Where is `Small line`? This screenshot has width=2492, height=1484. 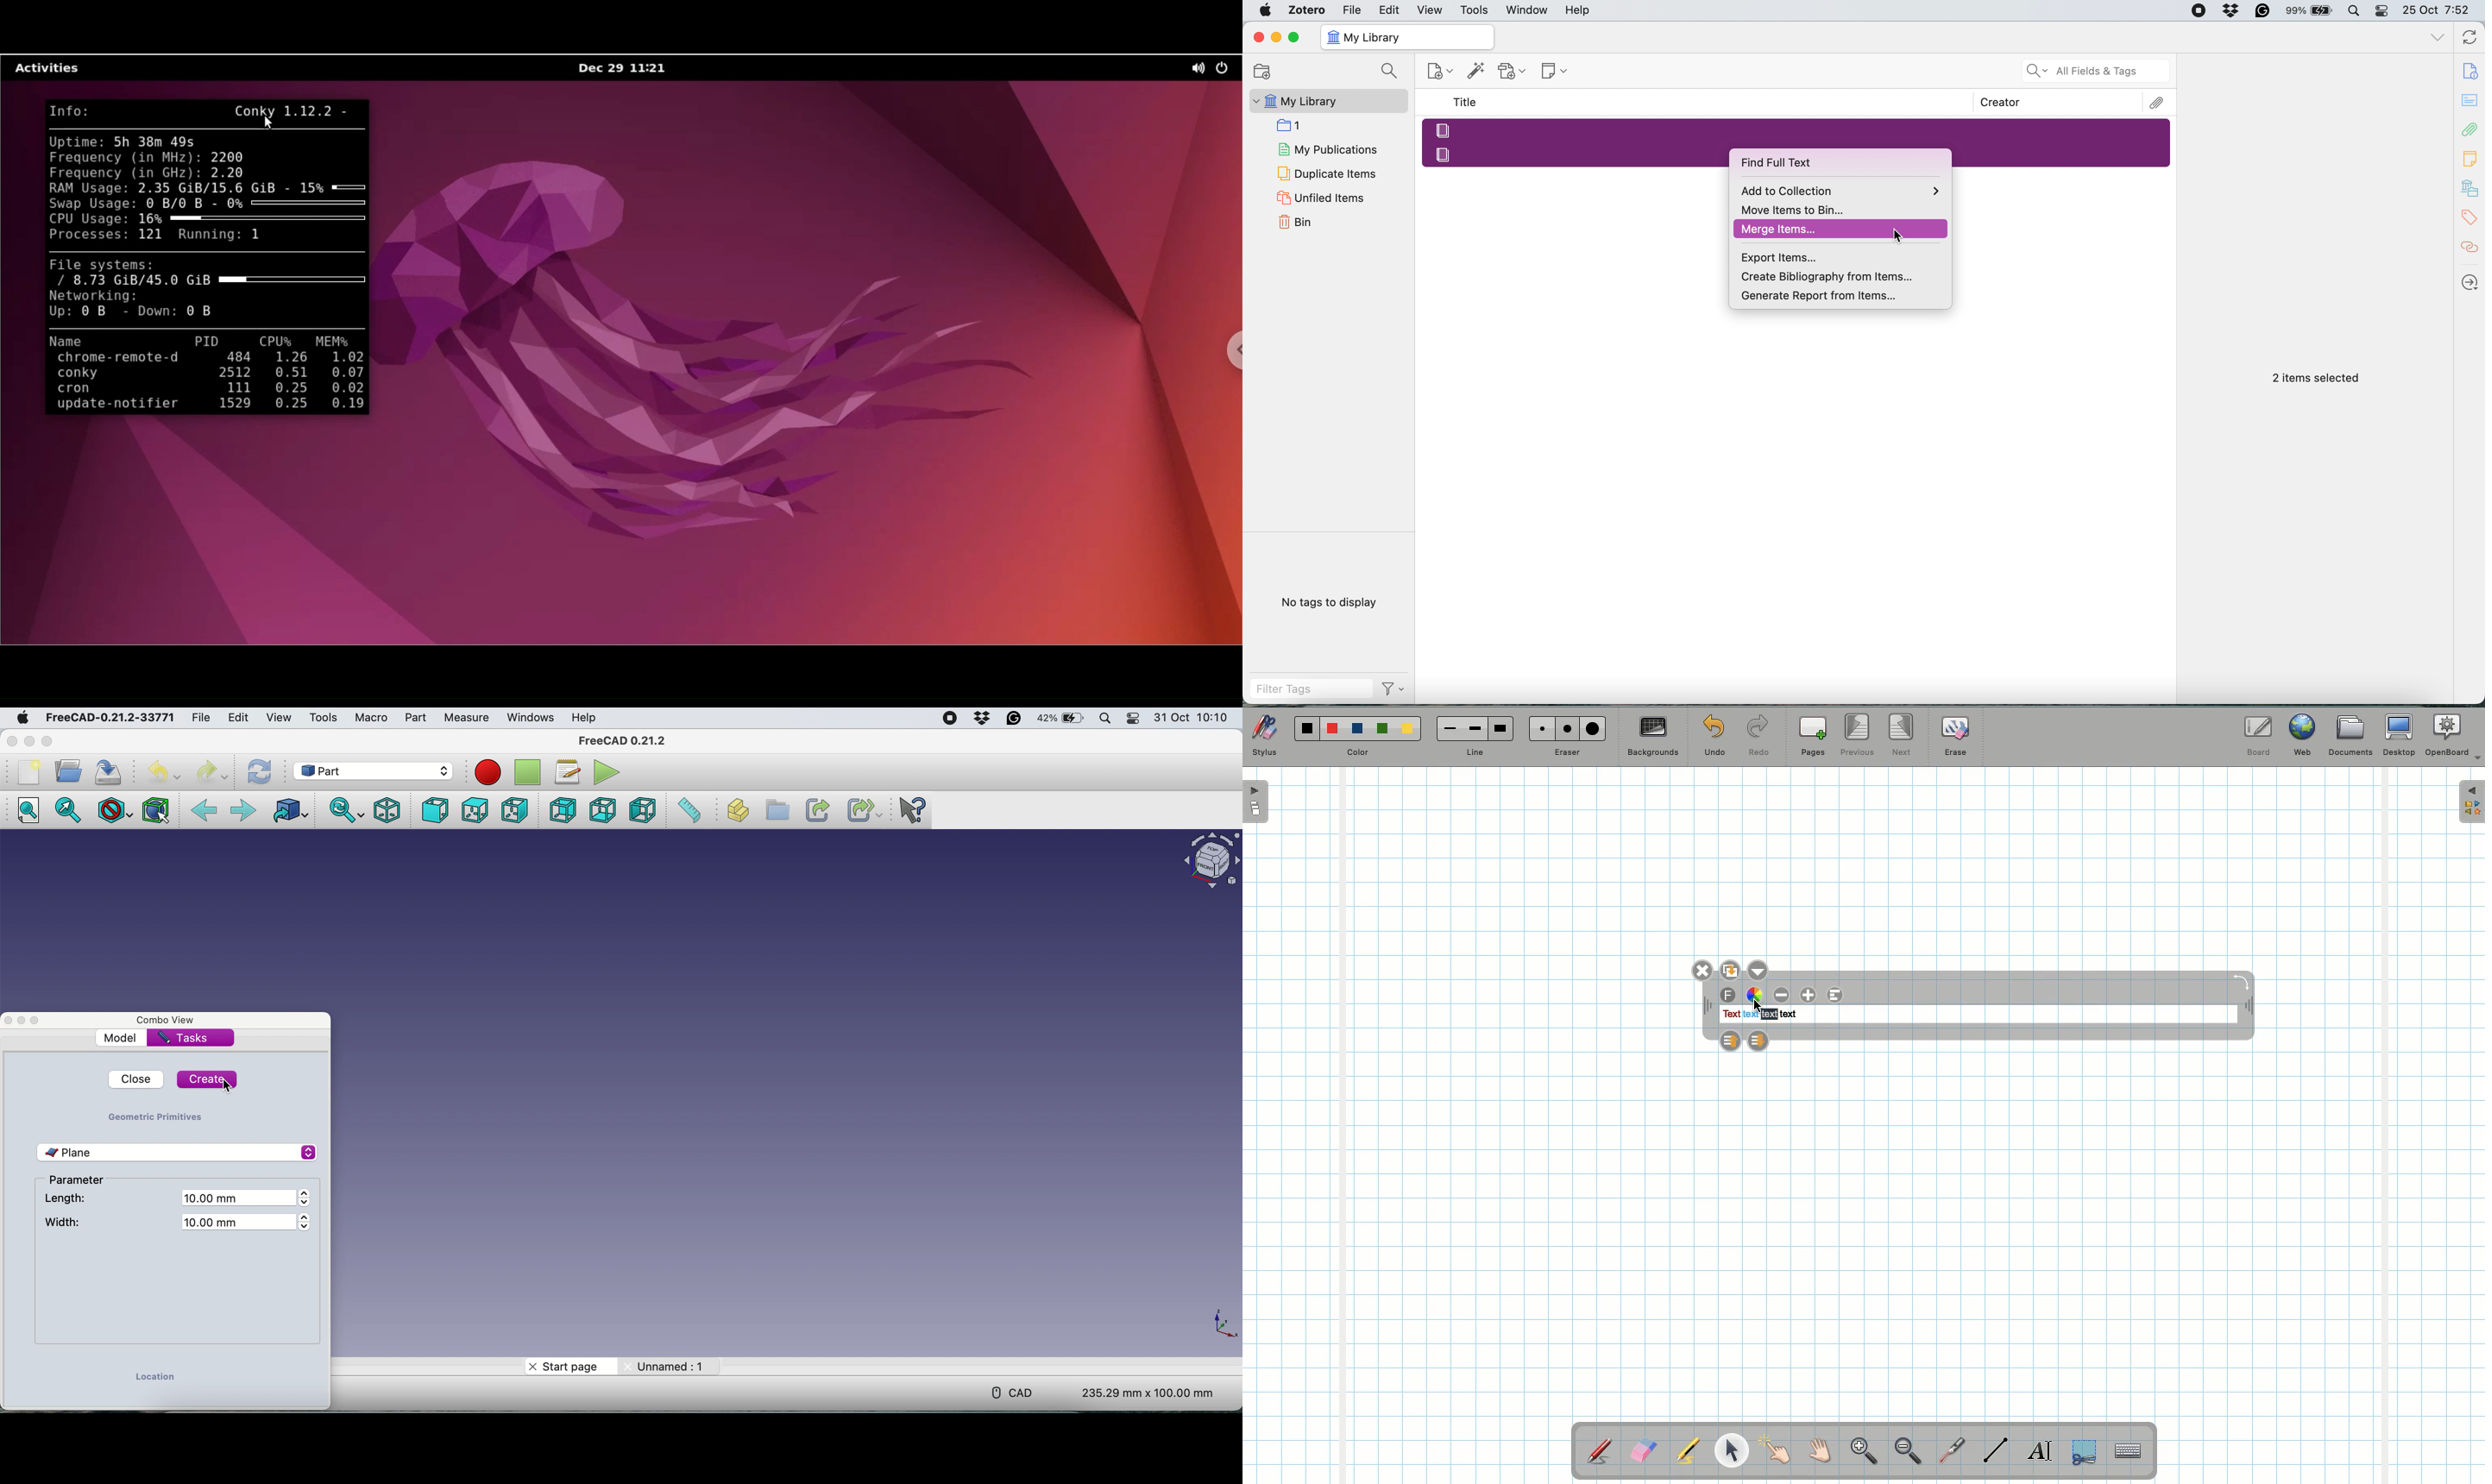 Small line is located at coordinates (1447, 729).